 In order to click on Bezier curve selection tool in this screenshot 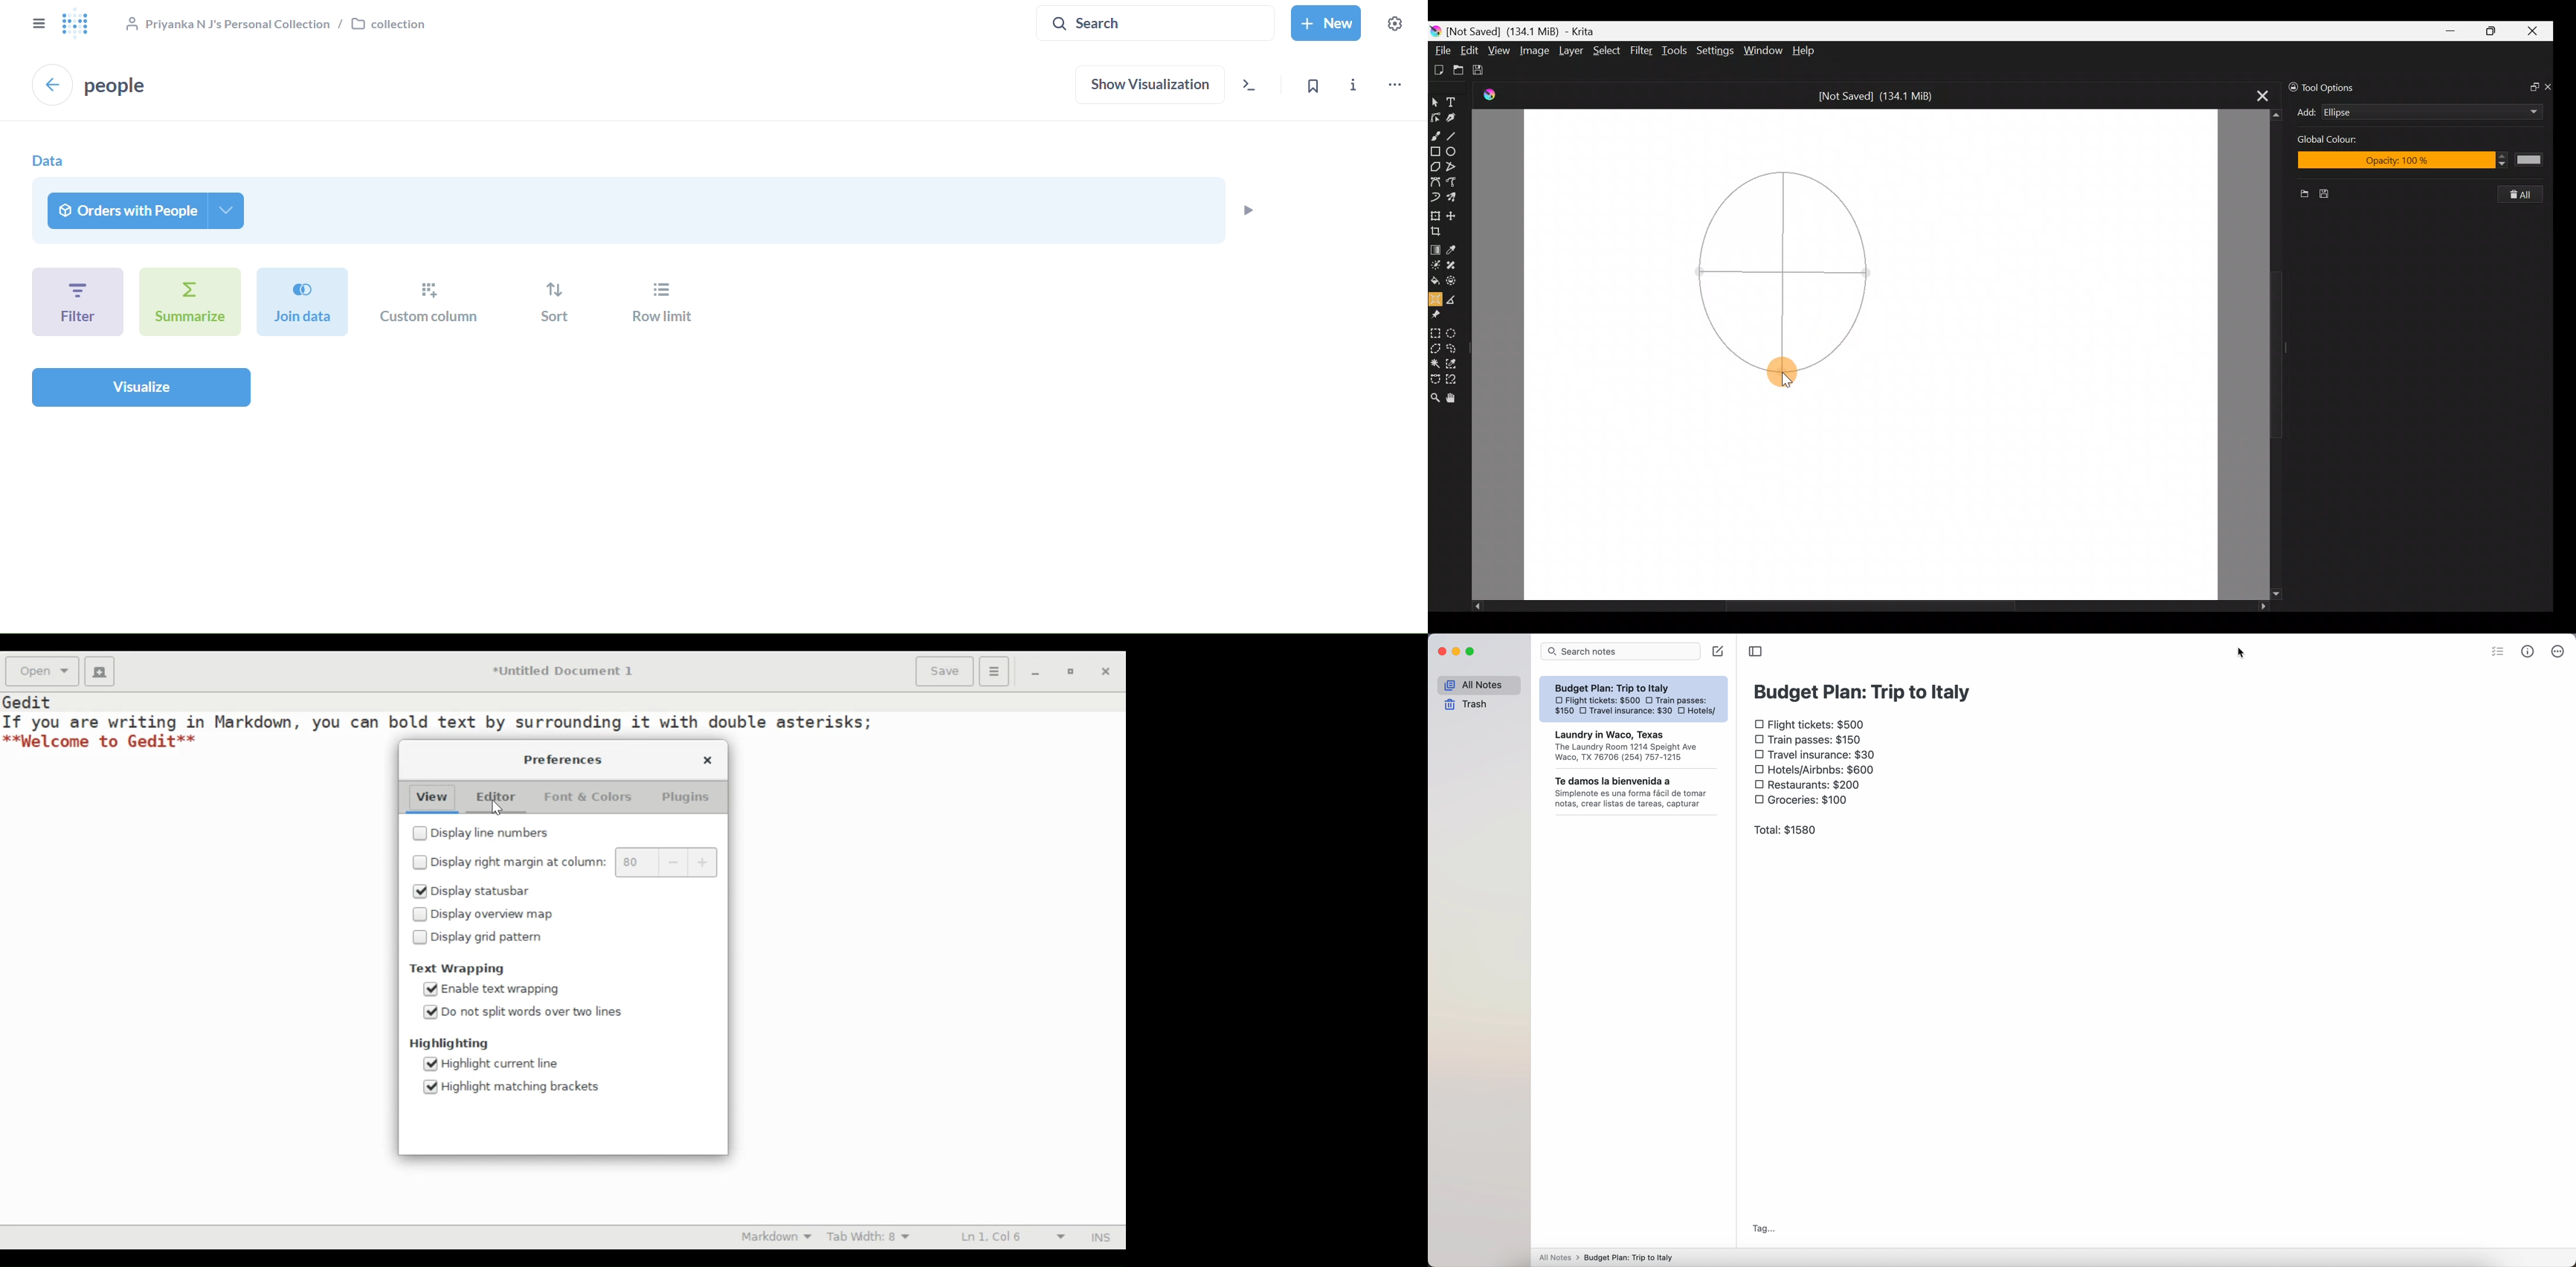, I will do `click(1435, 380)`.